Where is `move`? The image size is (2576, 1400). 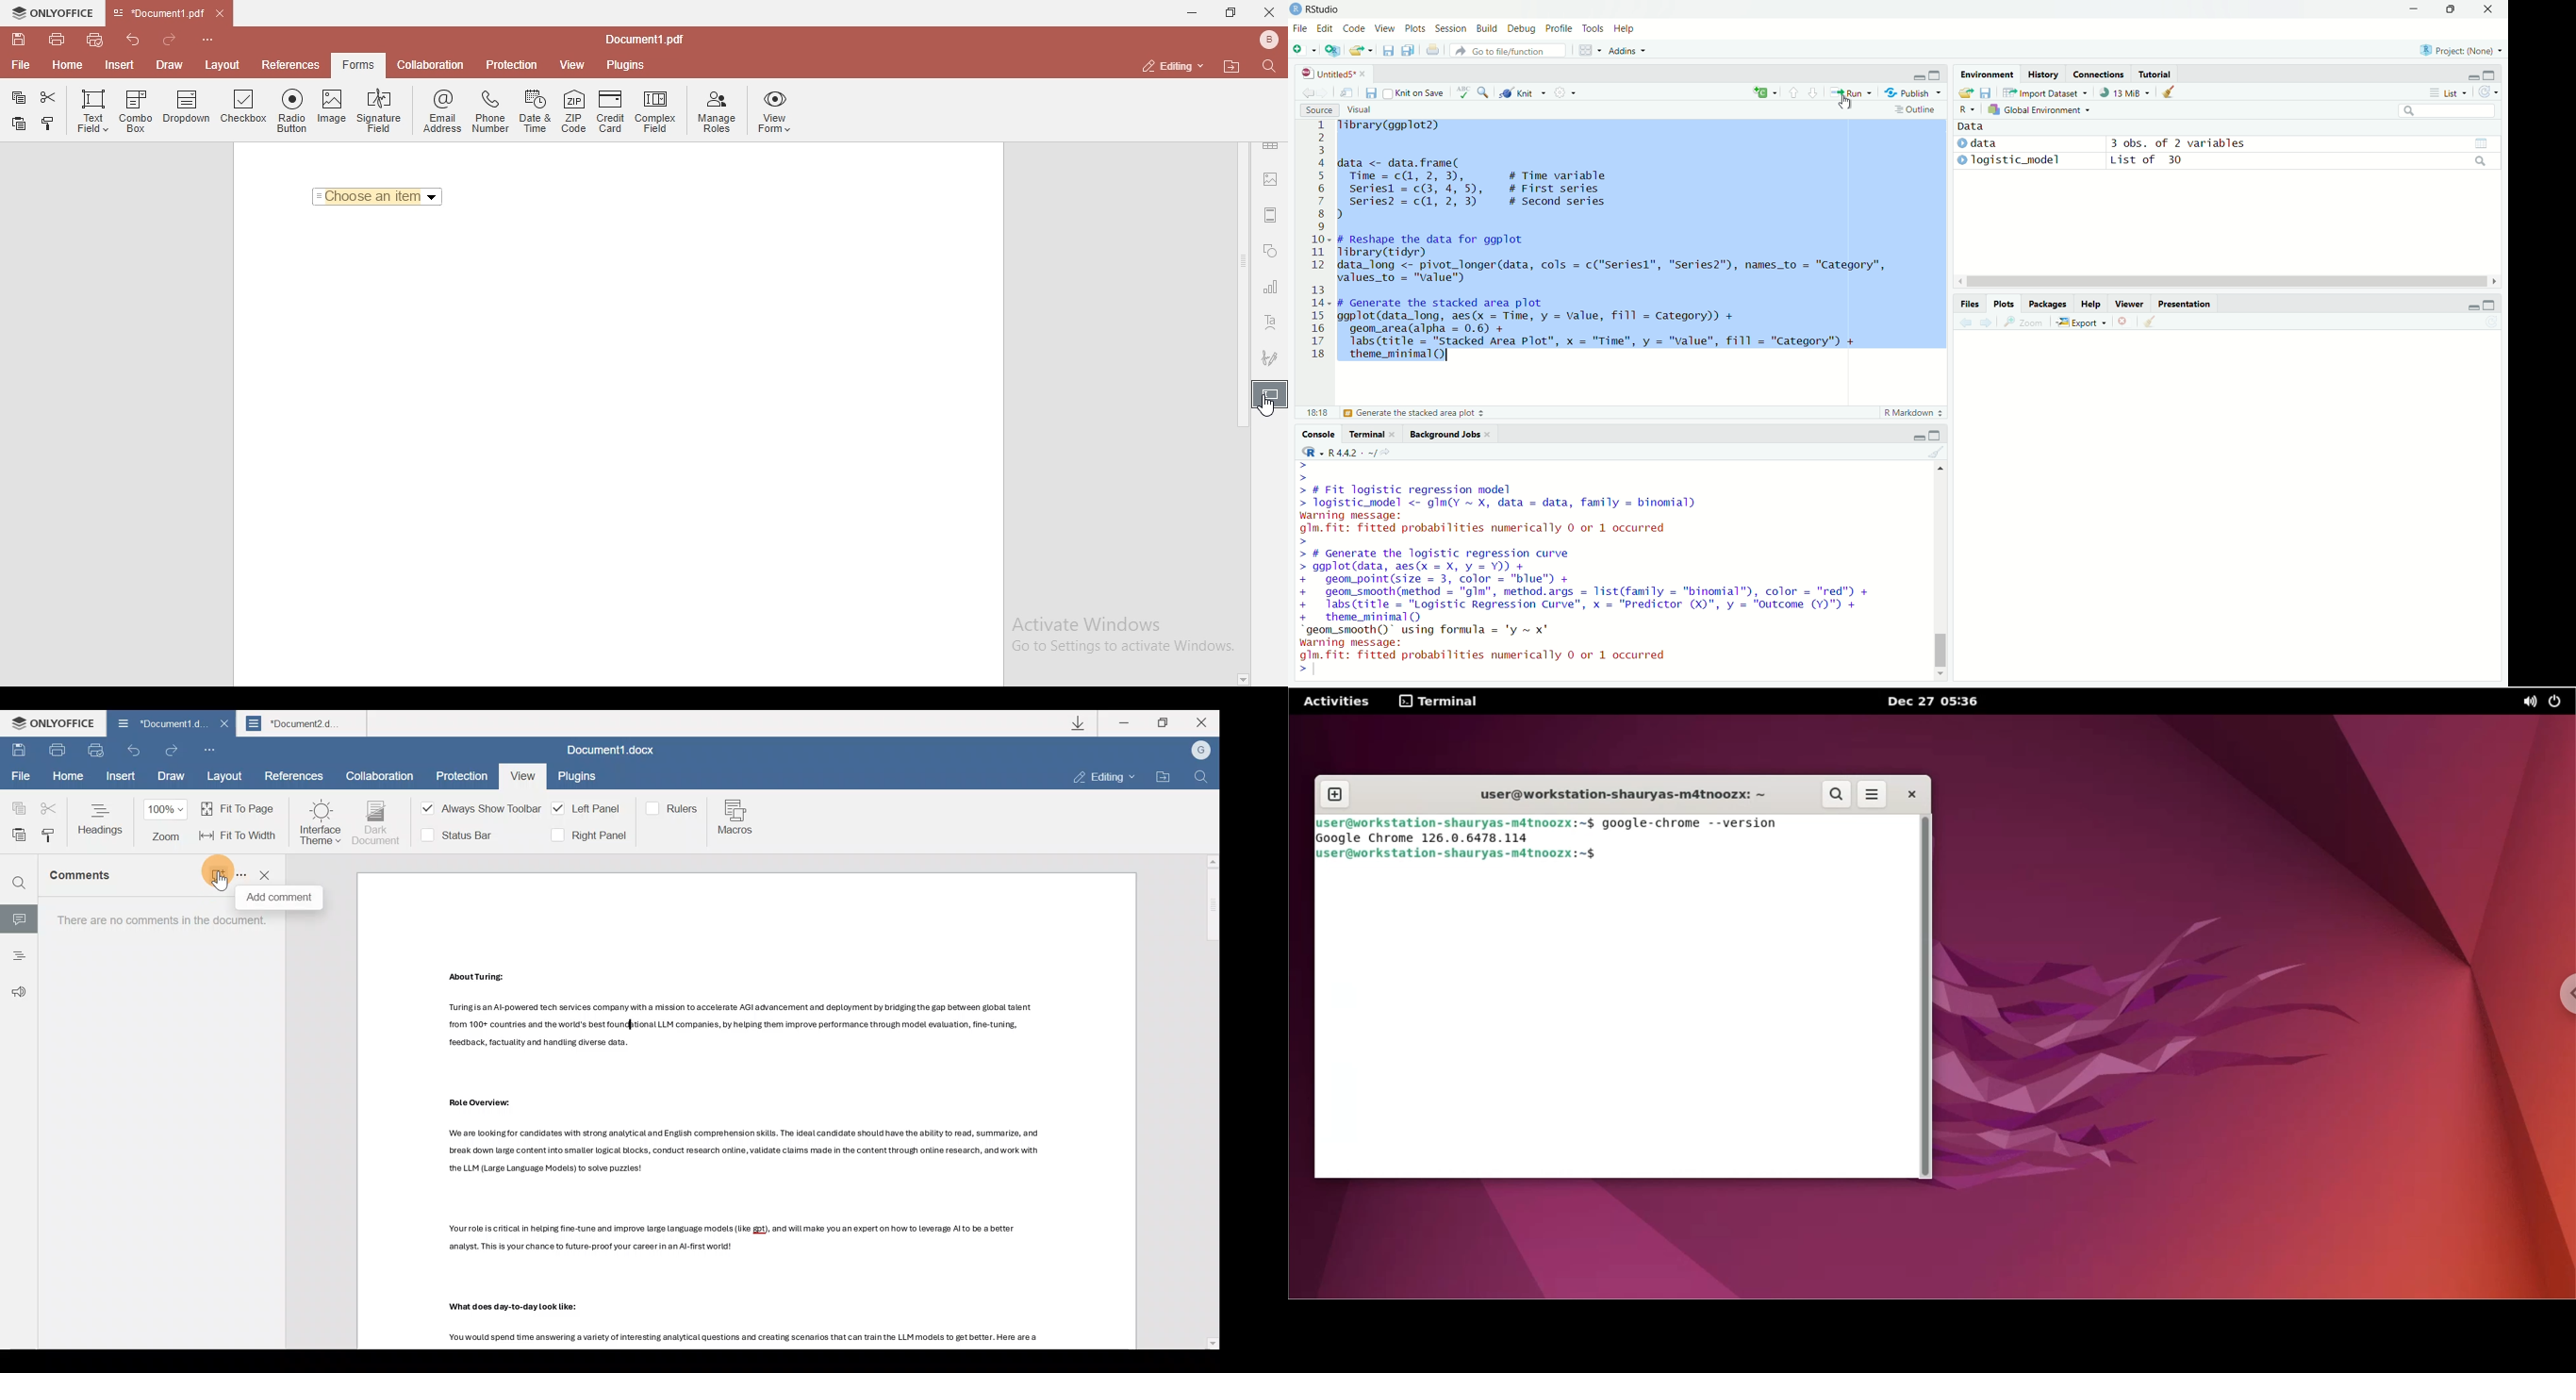
move is located at coordinates (2010, 93).